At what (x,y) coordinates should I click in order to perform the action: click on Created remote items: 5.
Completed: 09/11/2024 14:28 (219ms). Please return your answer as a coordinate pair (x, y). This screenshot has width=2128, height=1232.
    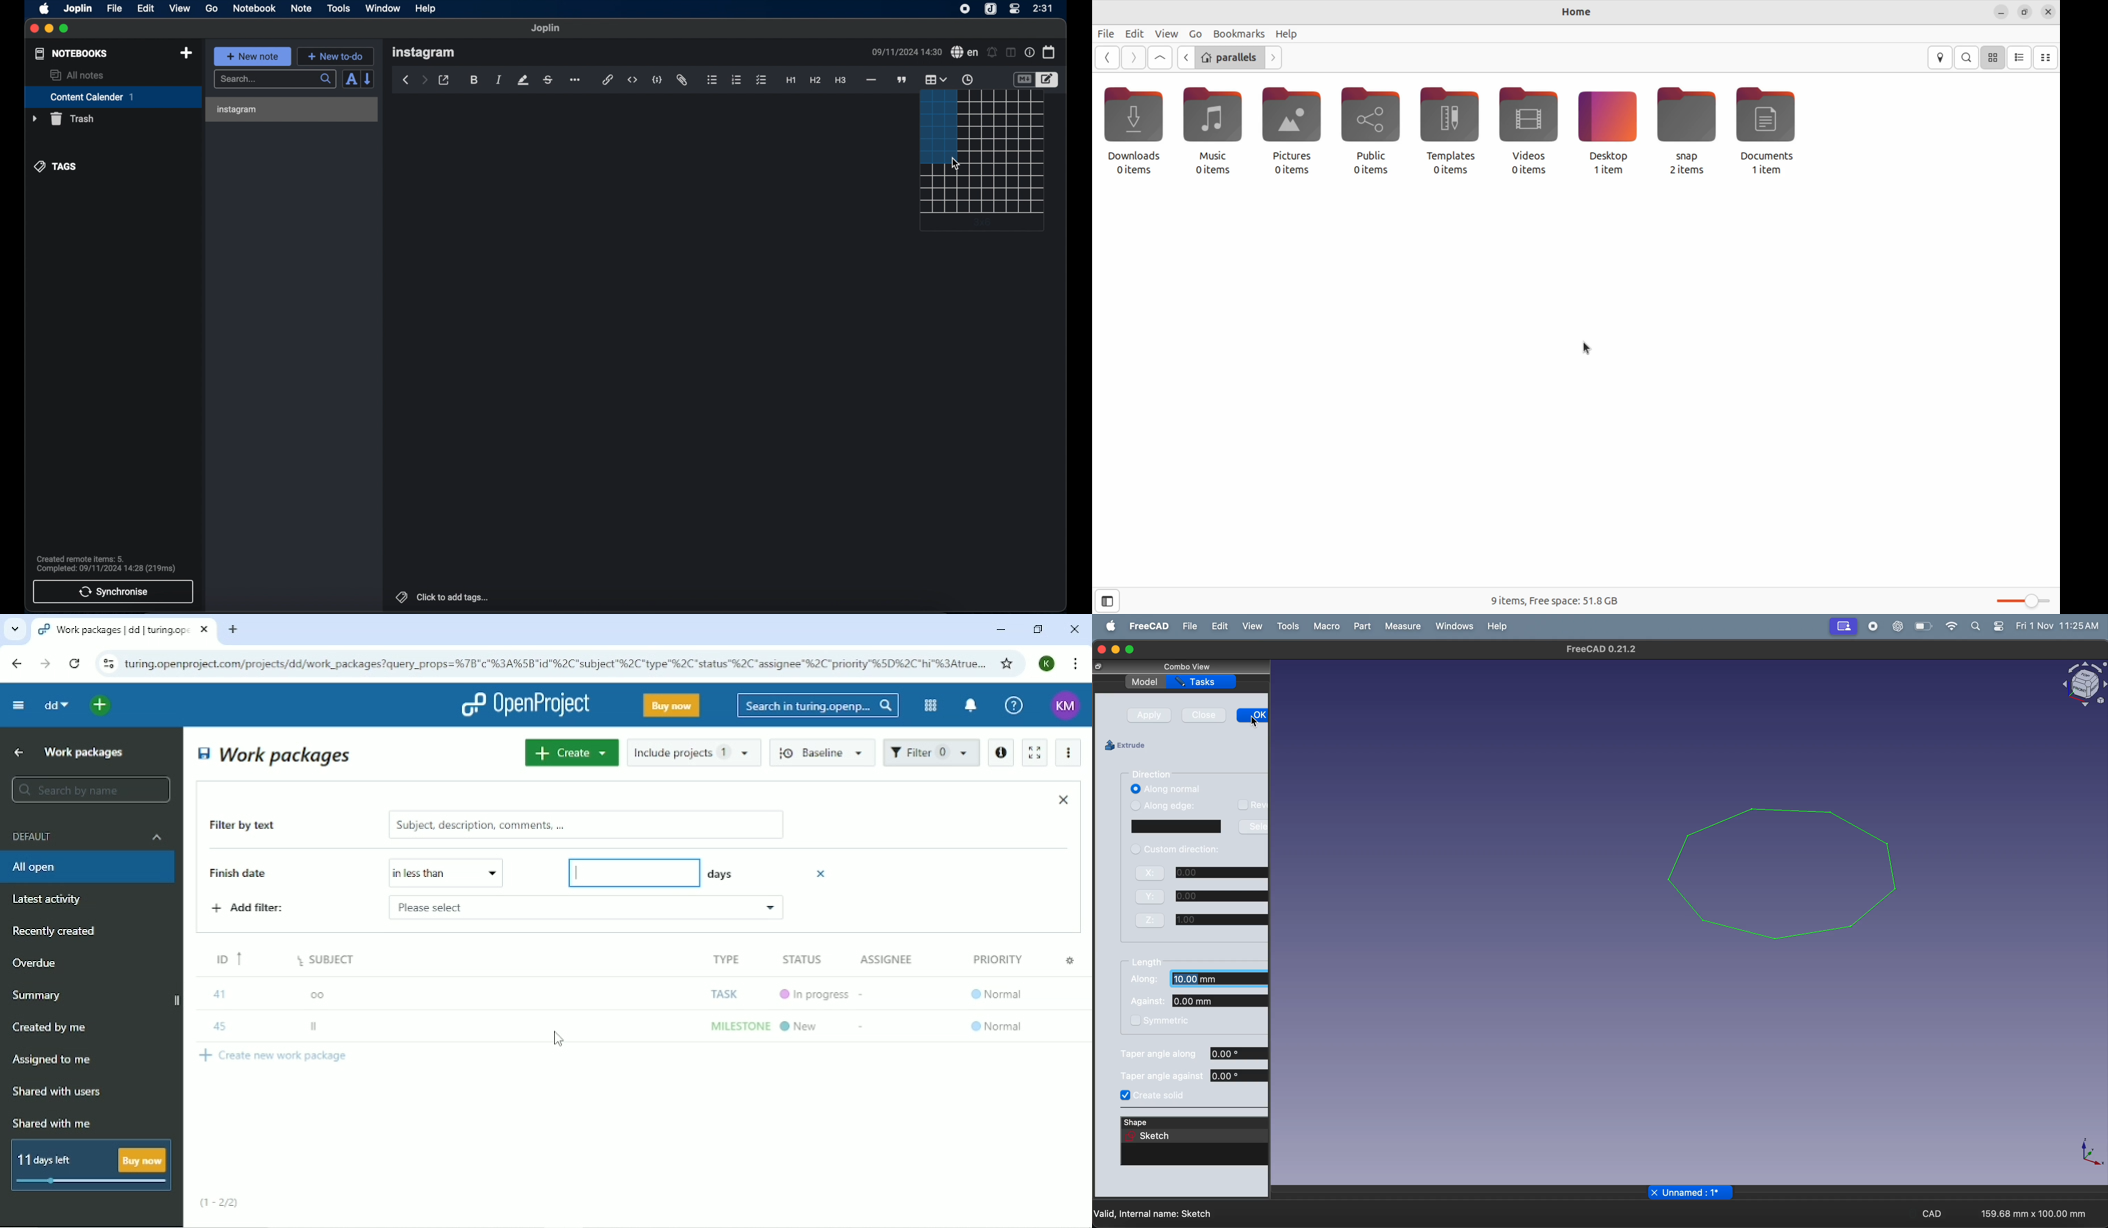
    Looking at the image, I should click on (106, 561).